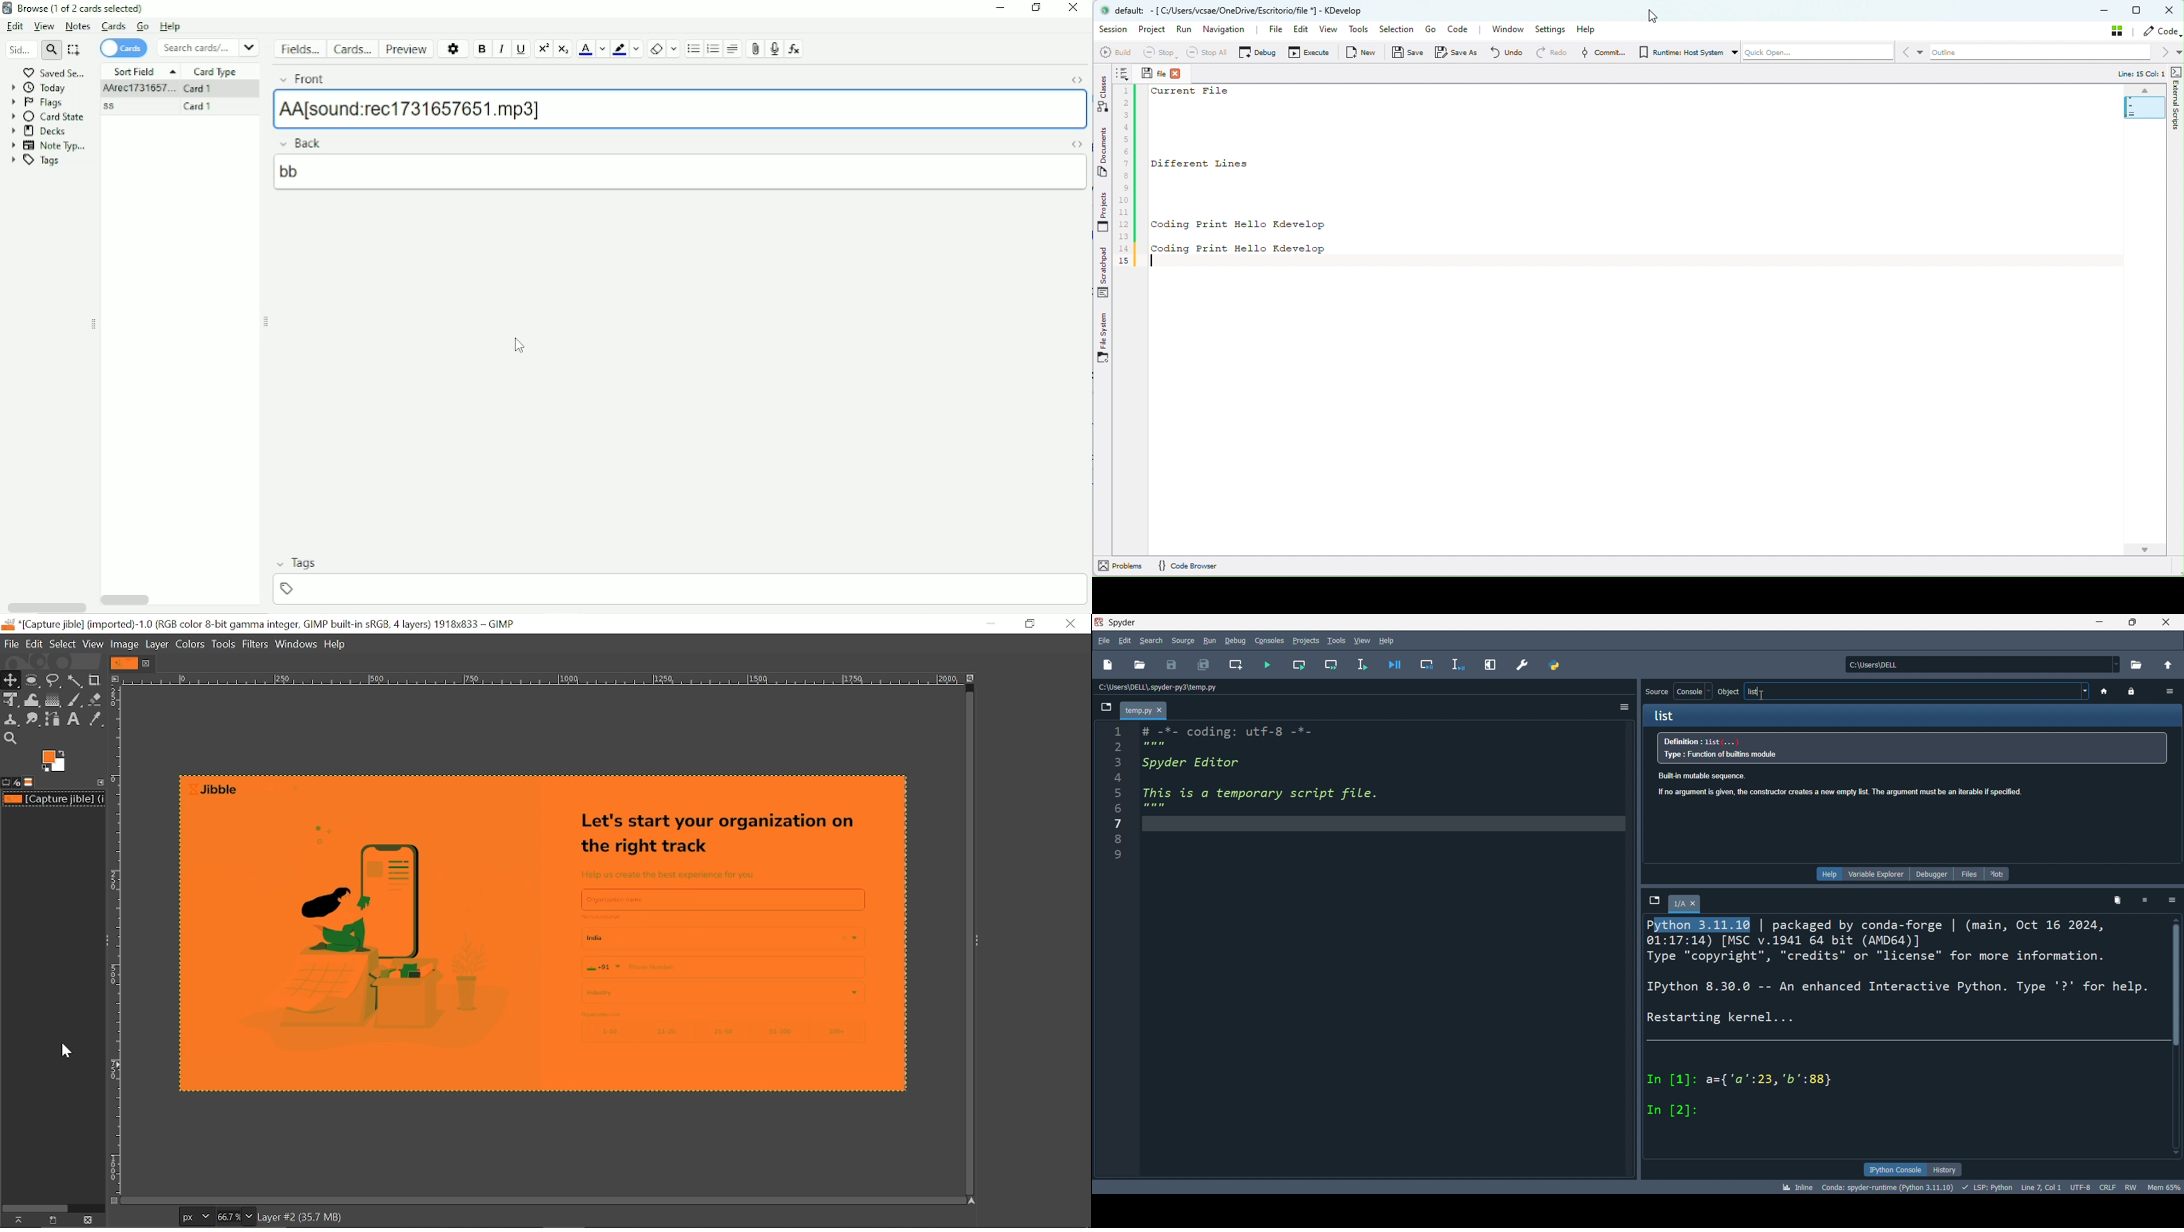 The image size is (2184, 1232). I want to click on Text tool, so click(75, 720).